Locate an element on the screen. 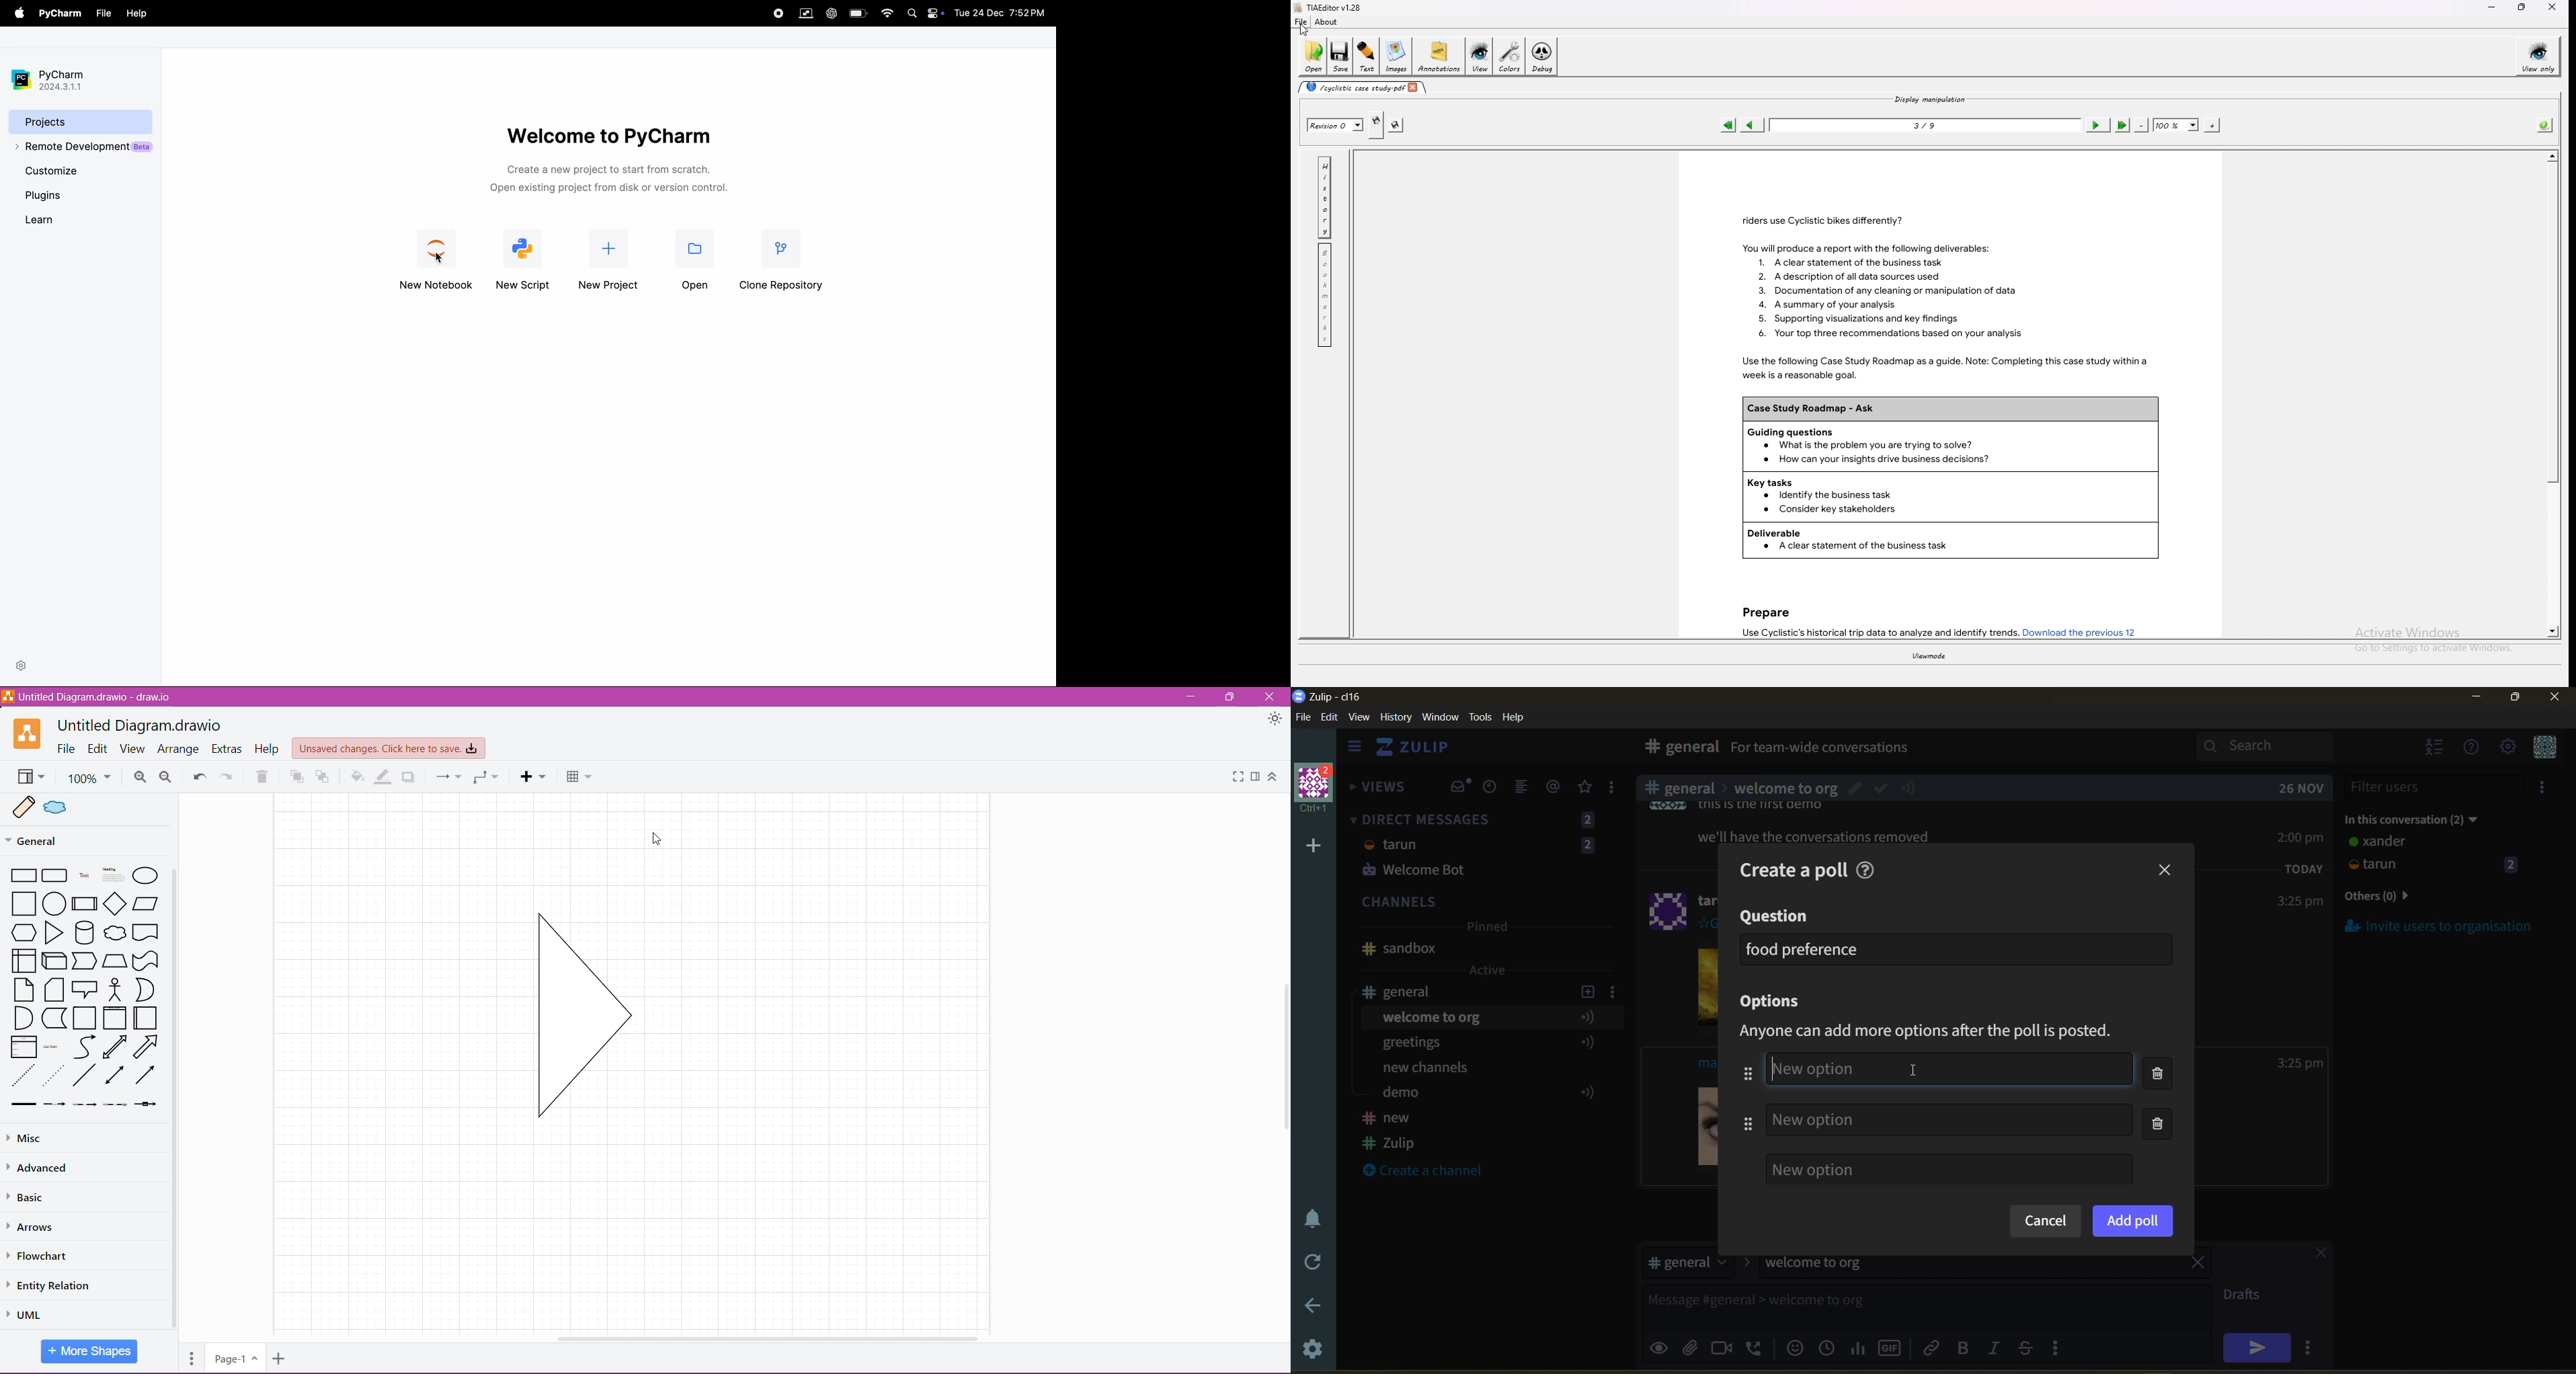 The image size is (2576, 1400). Delete is located at coordinates (263, 777).